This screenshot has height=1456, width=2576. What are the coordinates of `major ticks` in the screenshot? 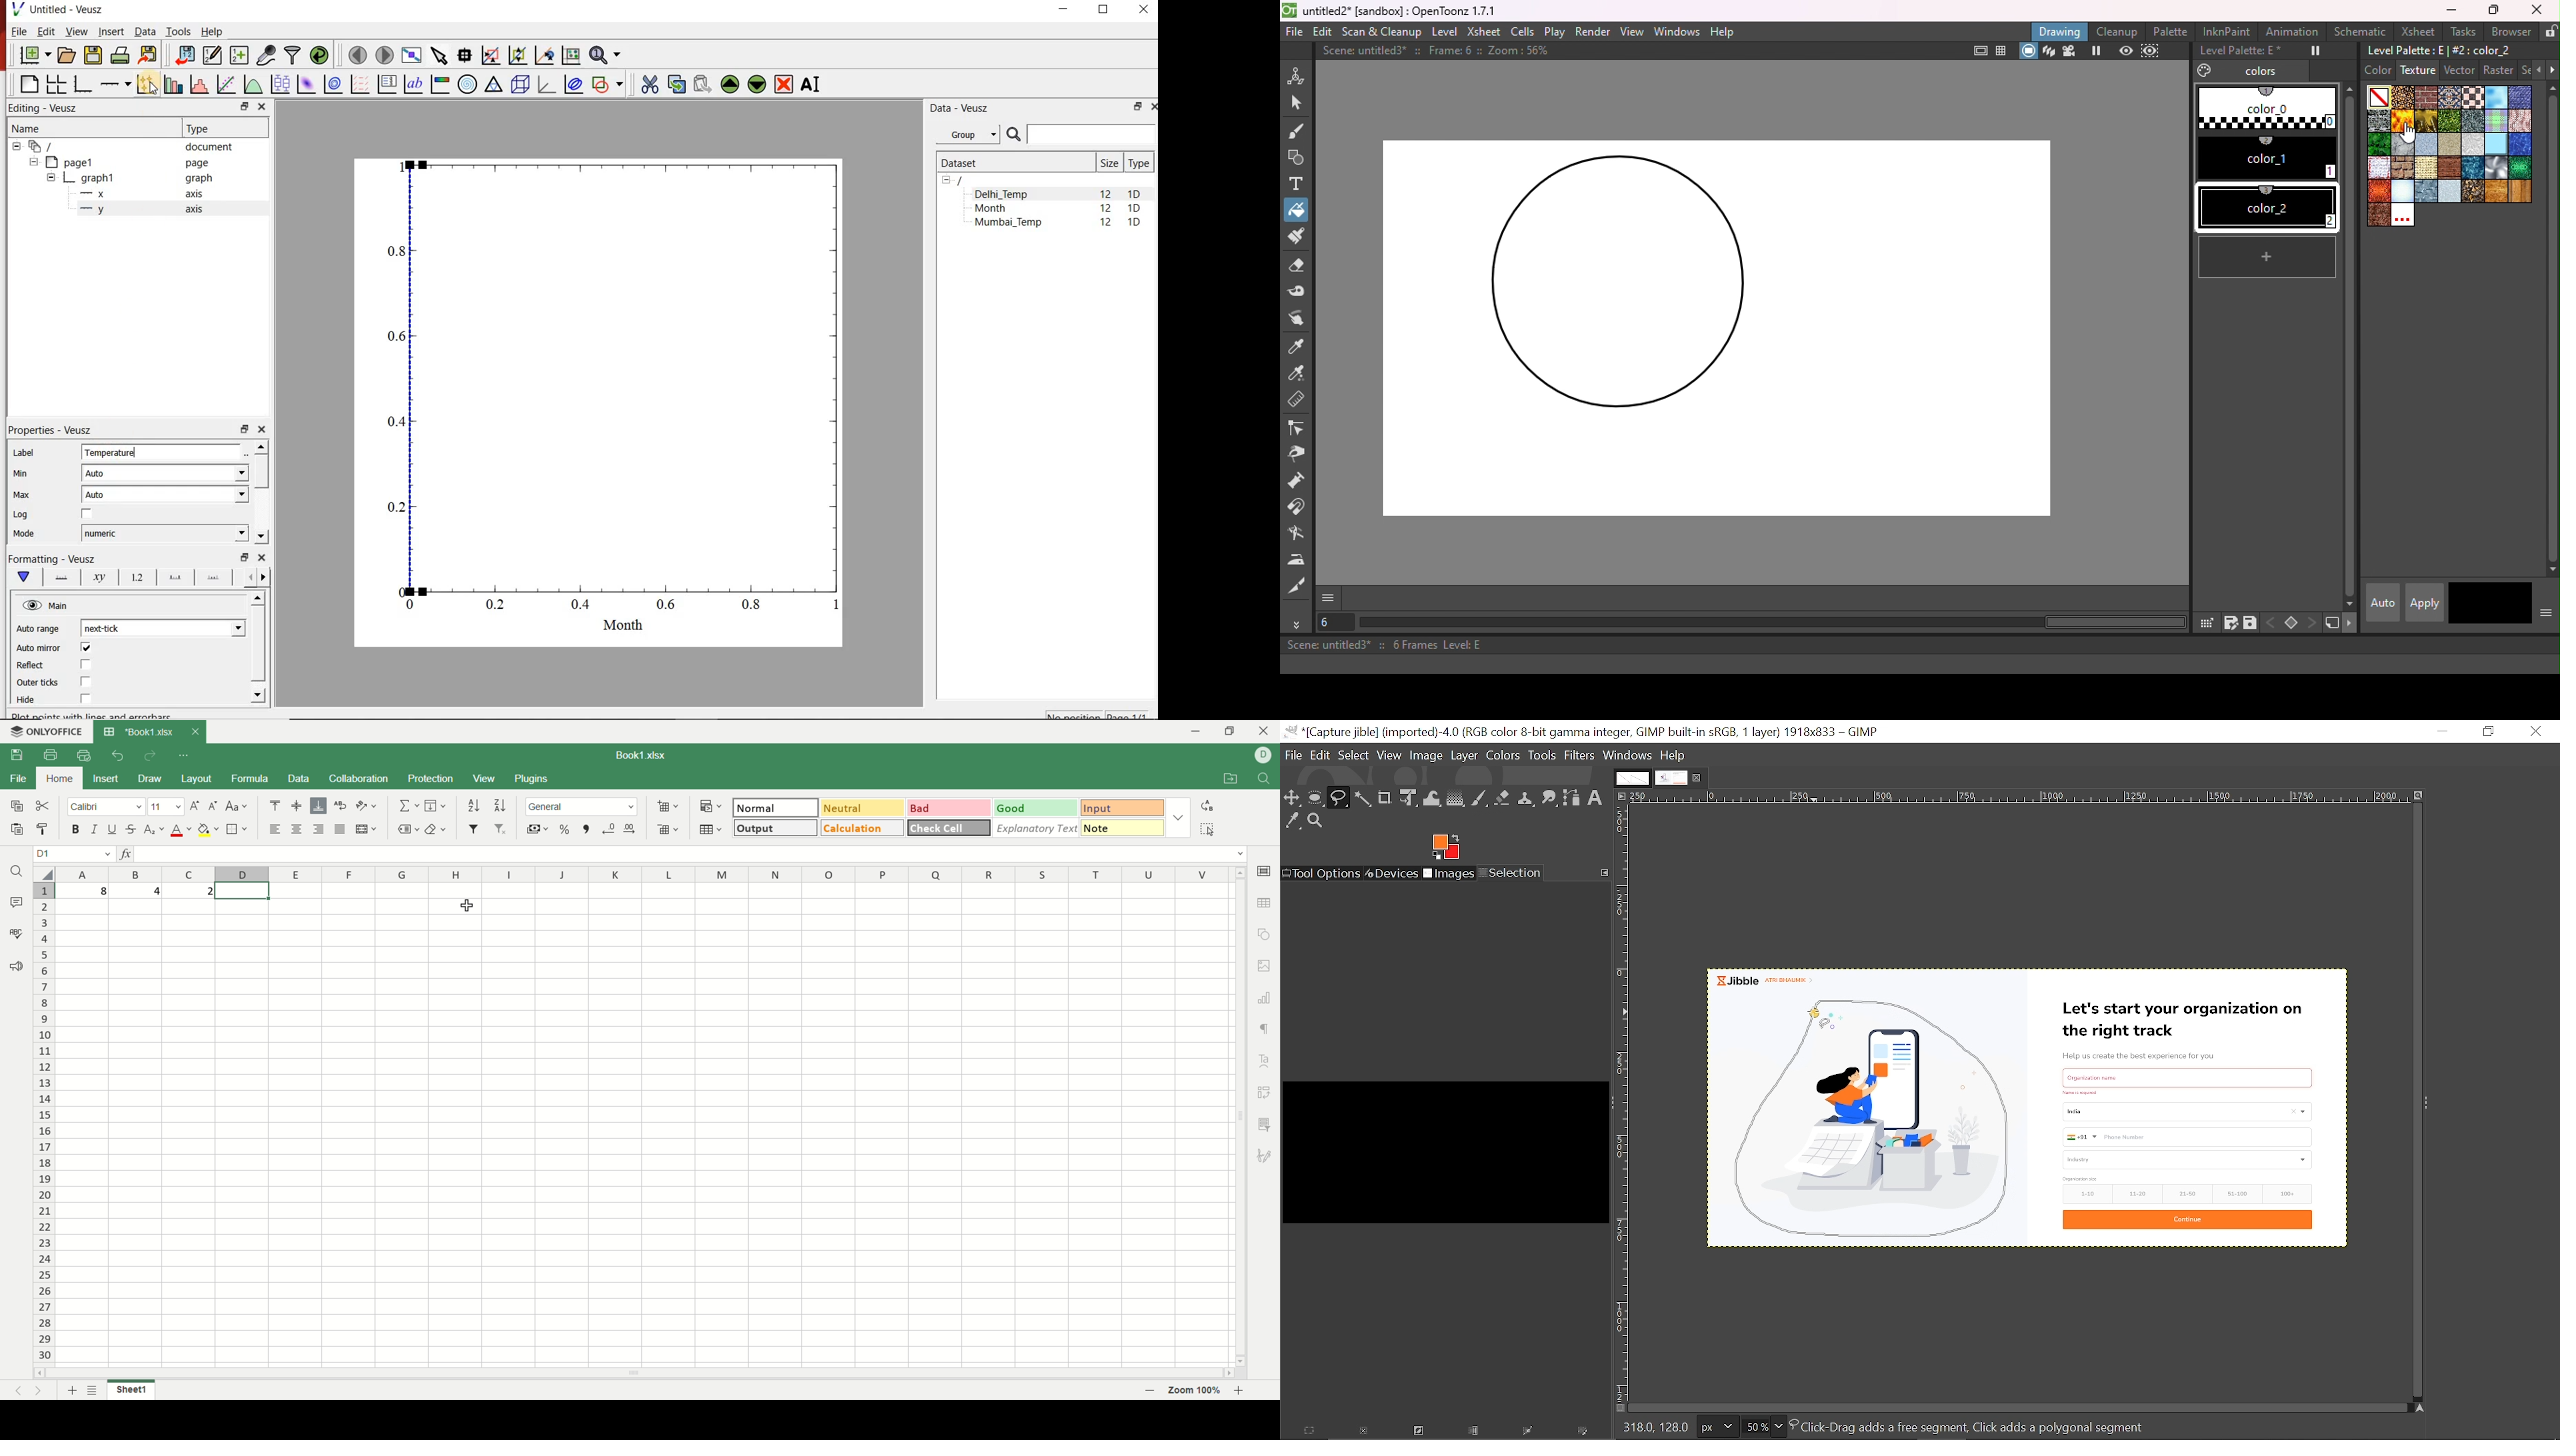 It's located at (173, 577).